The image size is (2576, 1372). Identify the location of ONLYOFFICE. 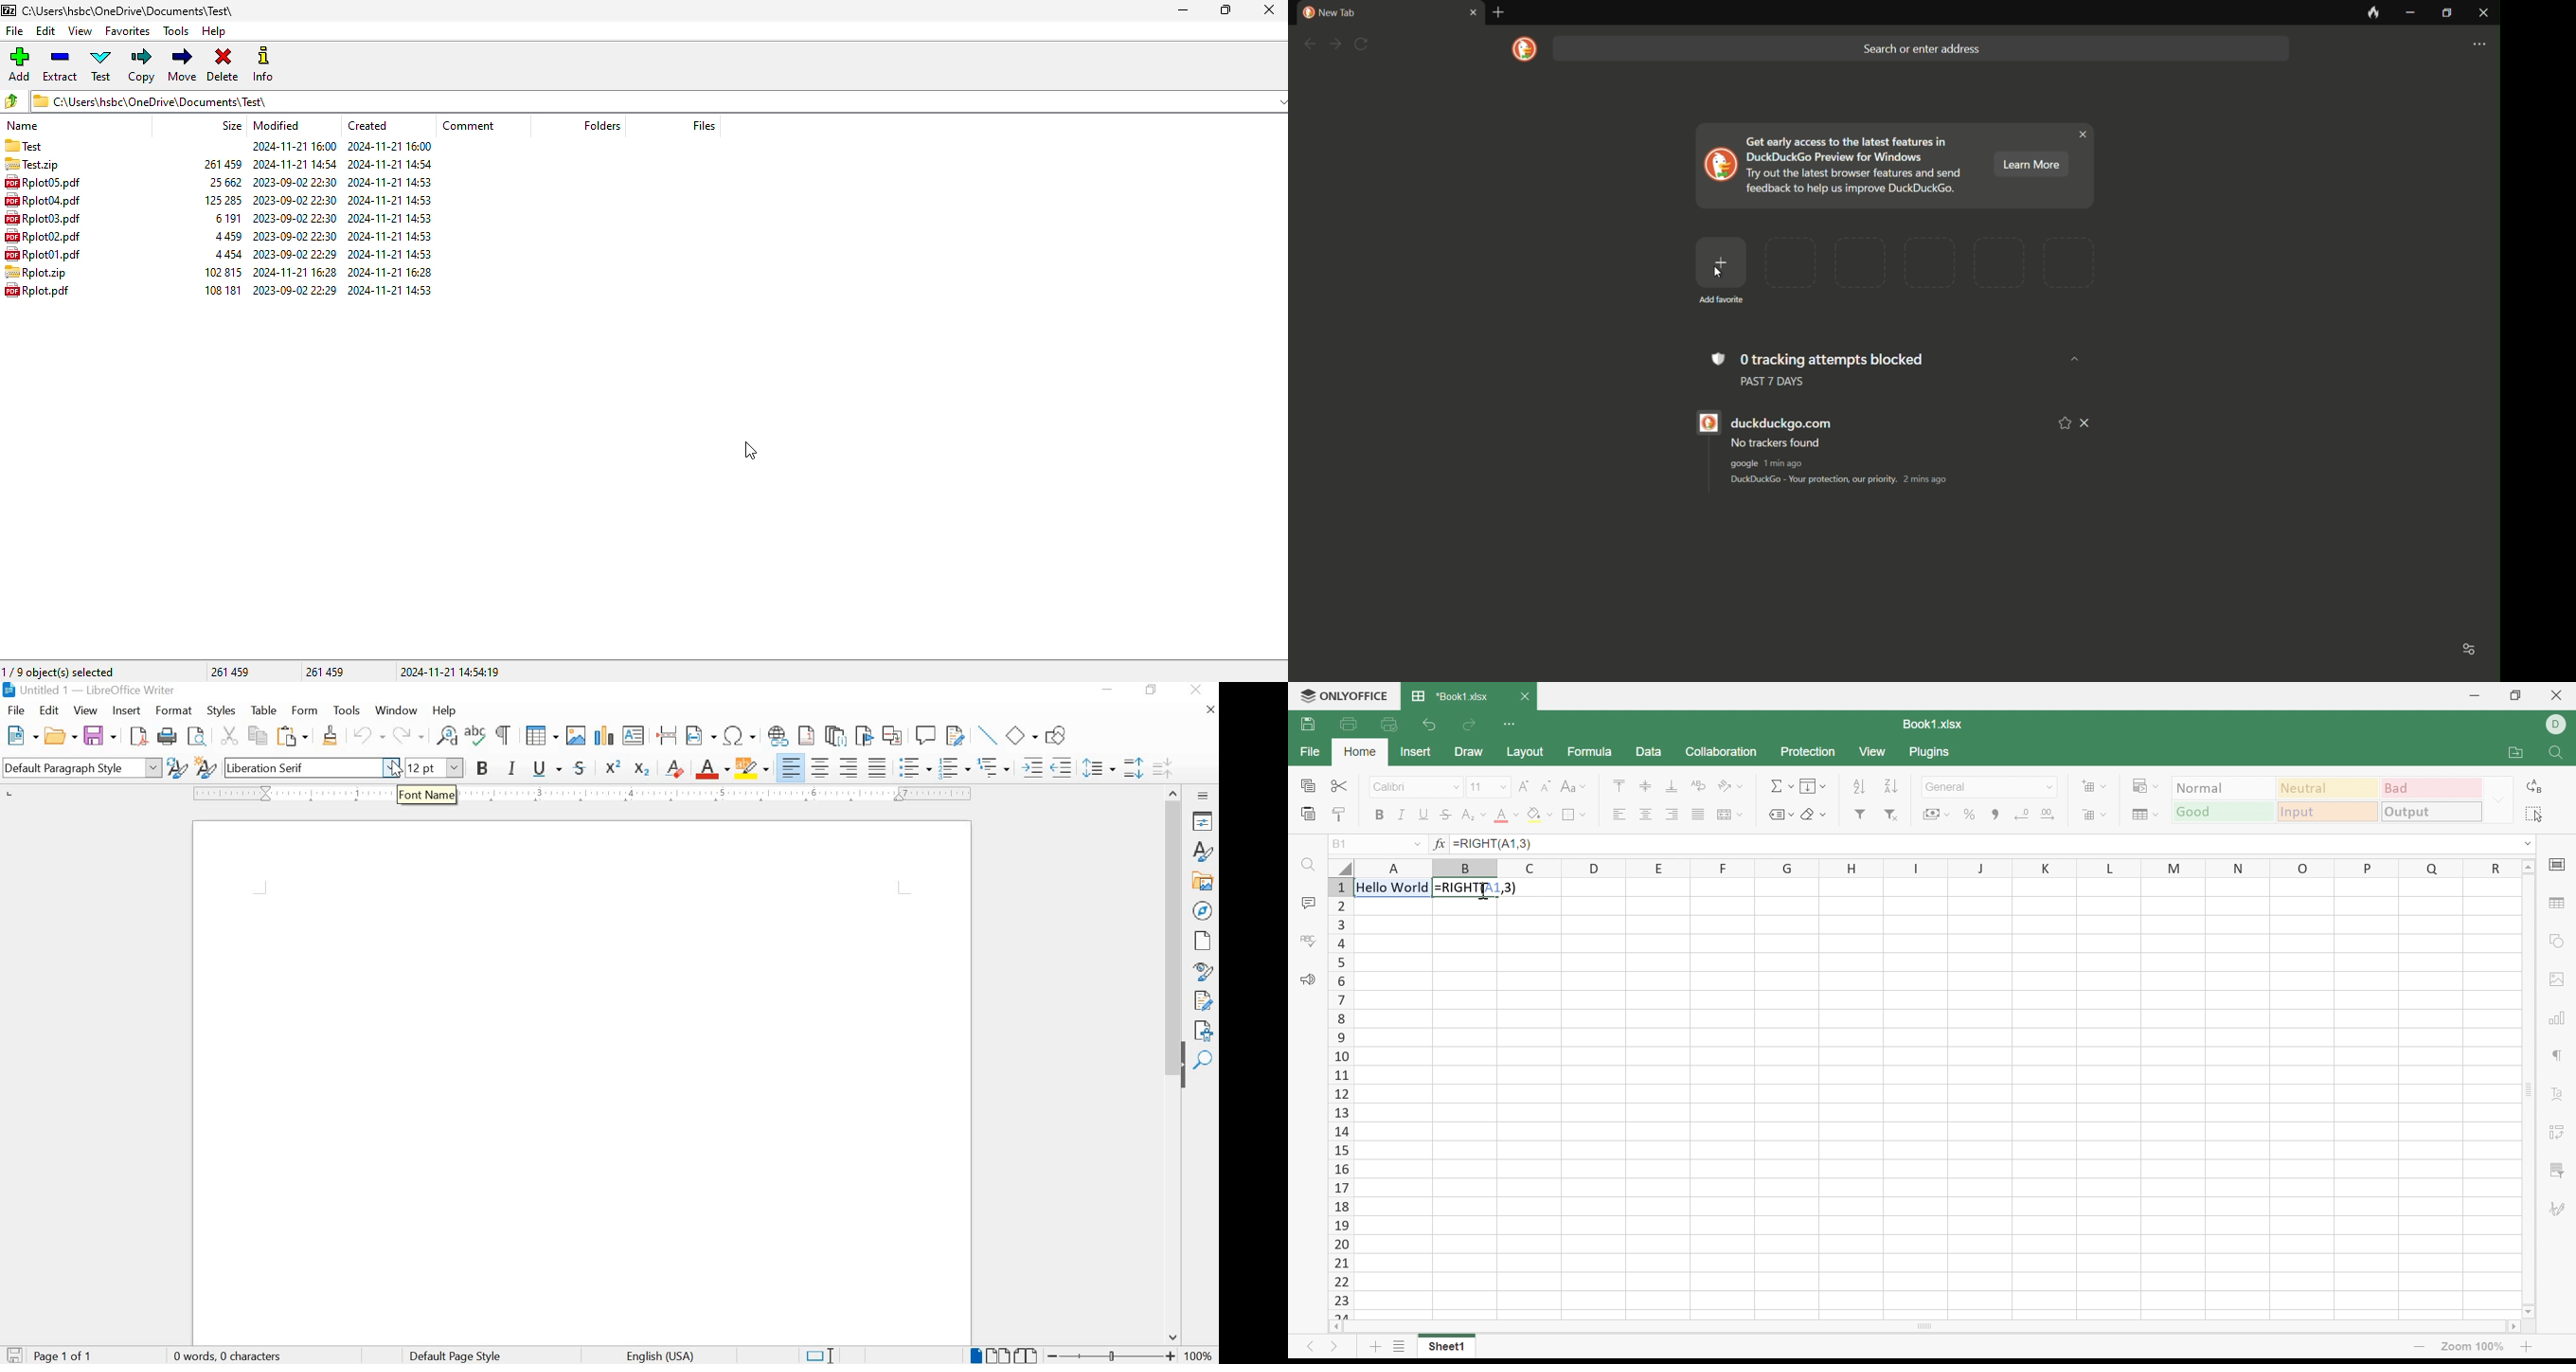
(1340, 695).